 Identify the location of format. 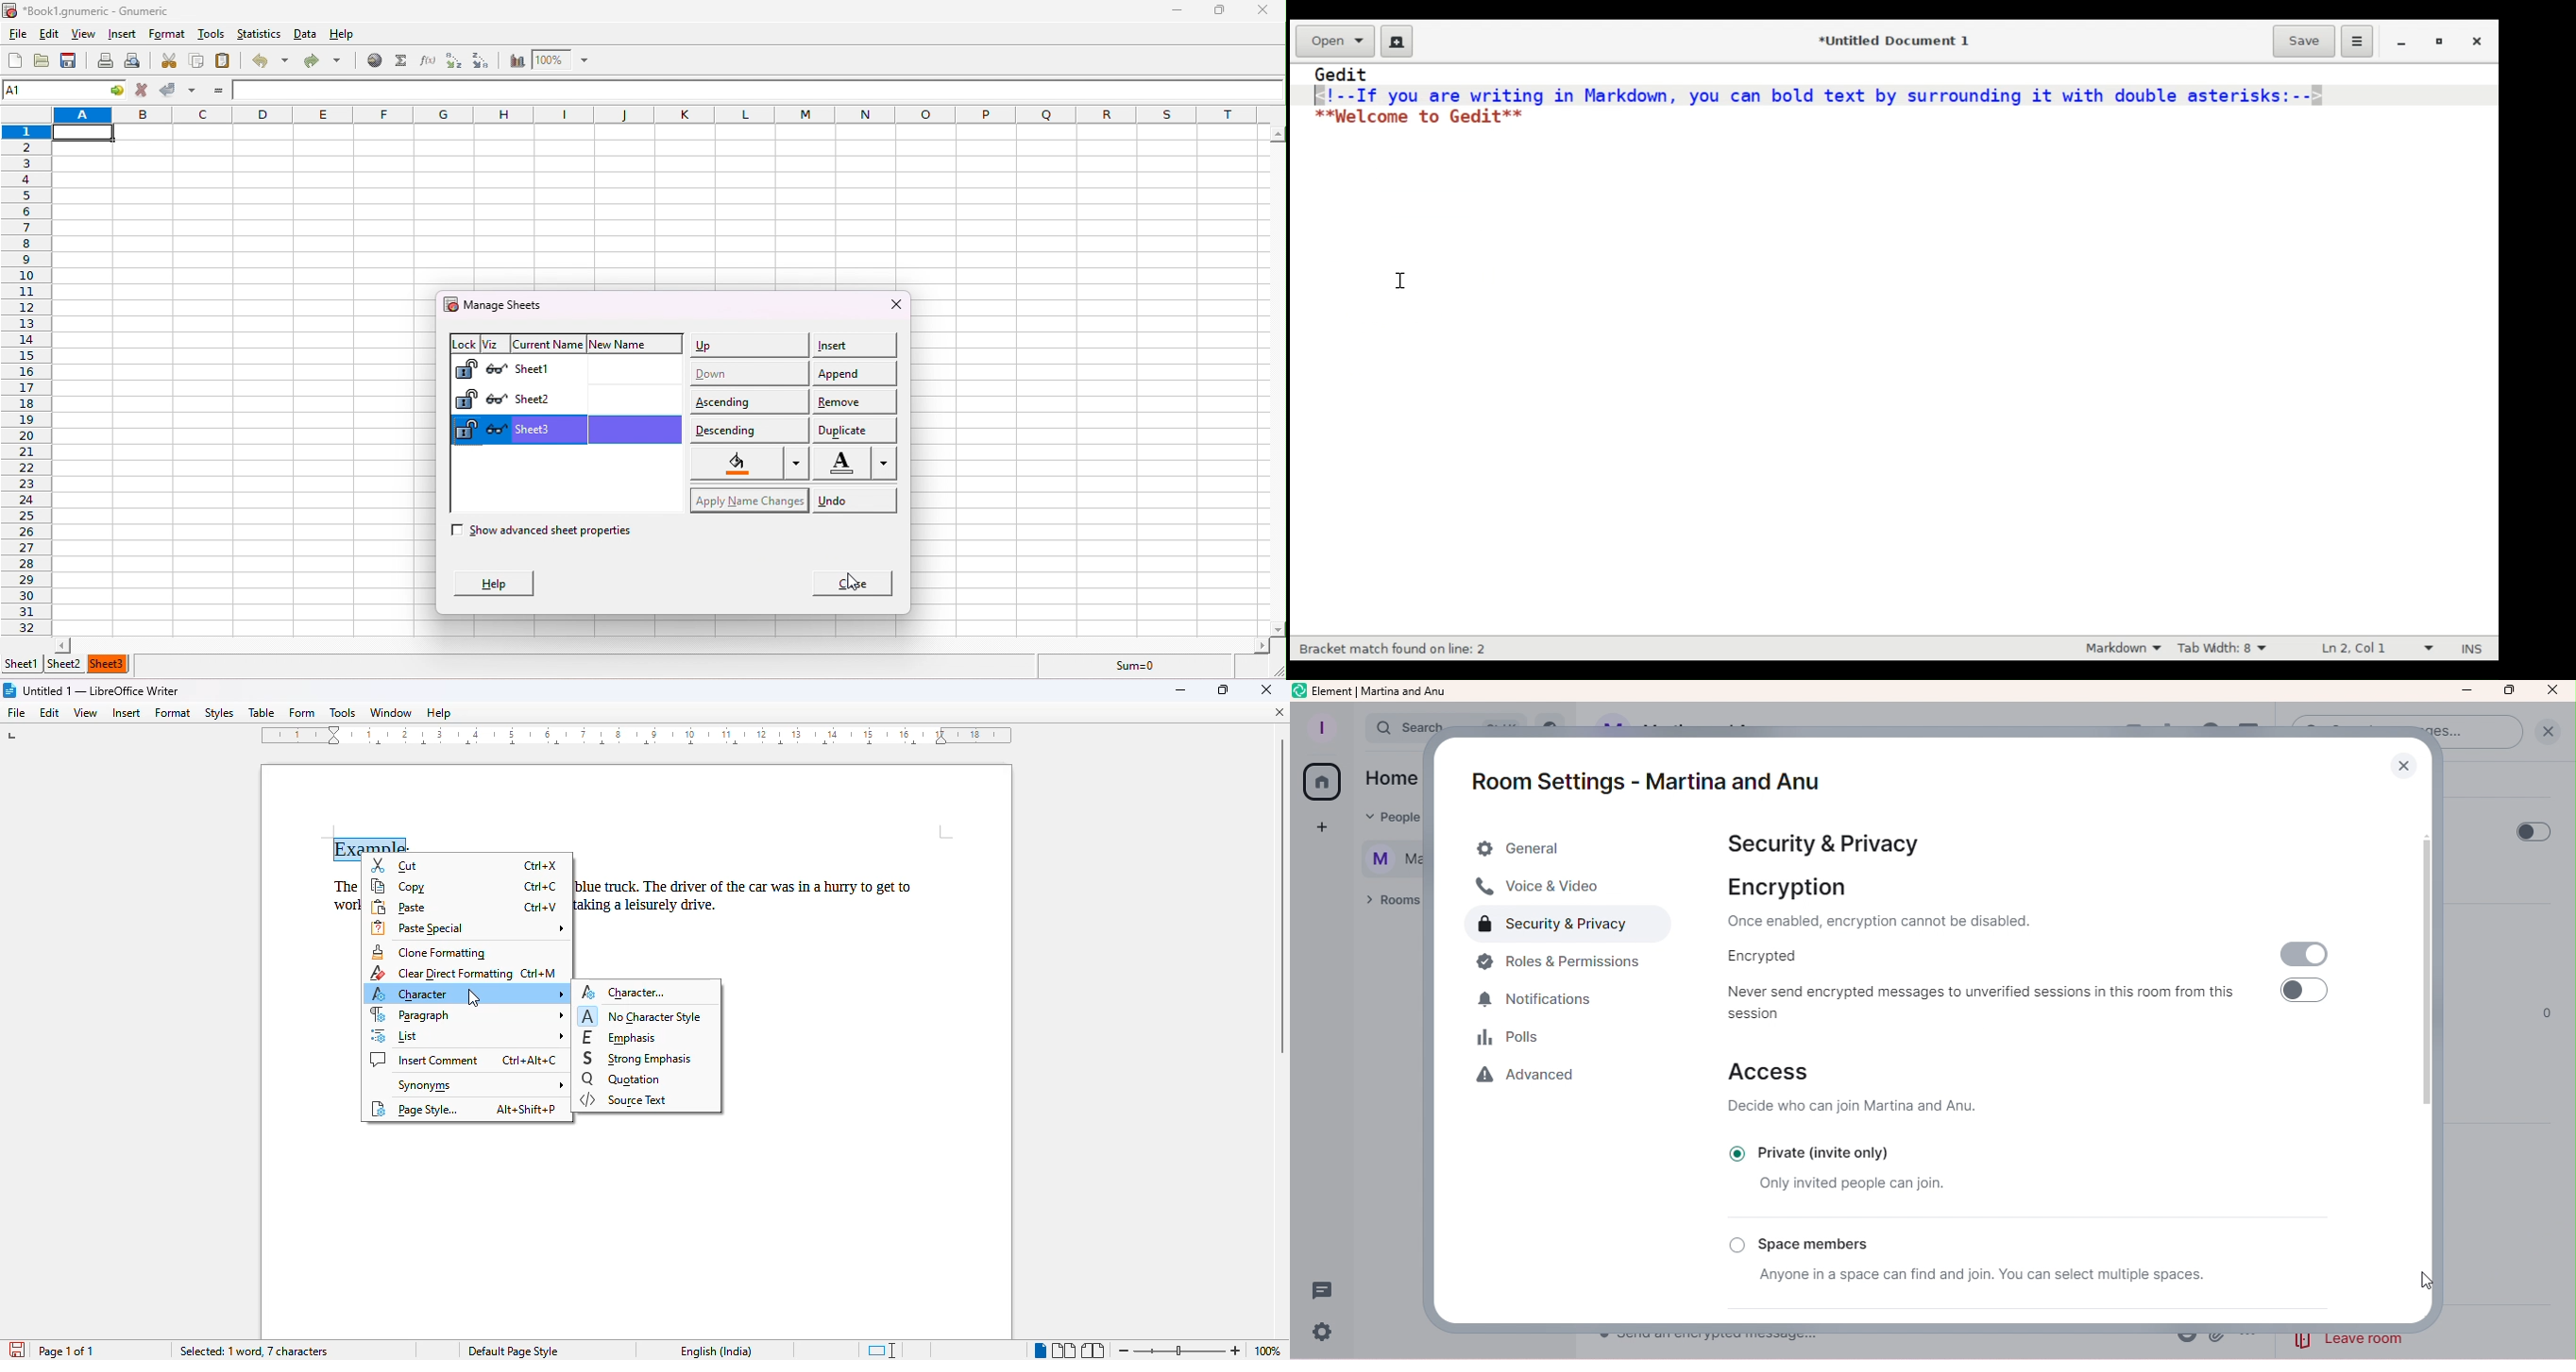
(174, 712).